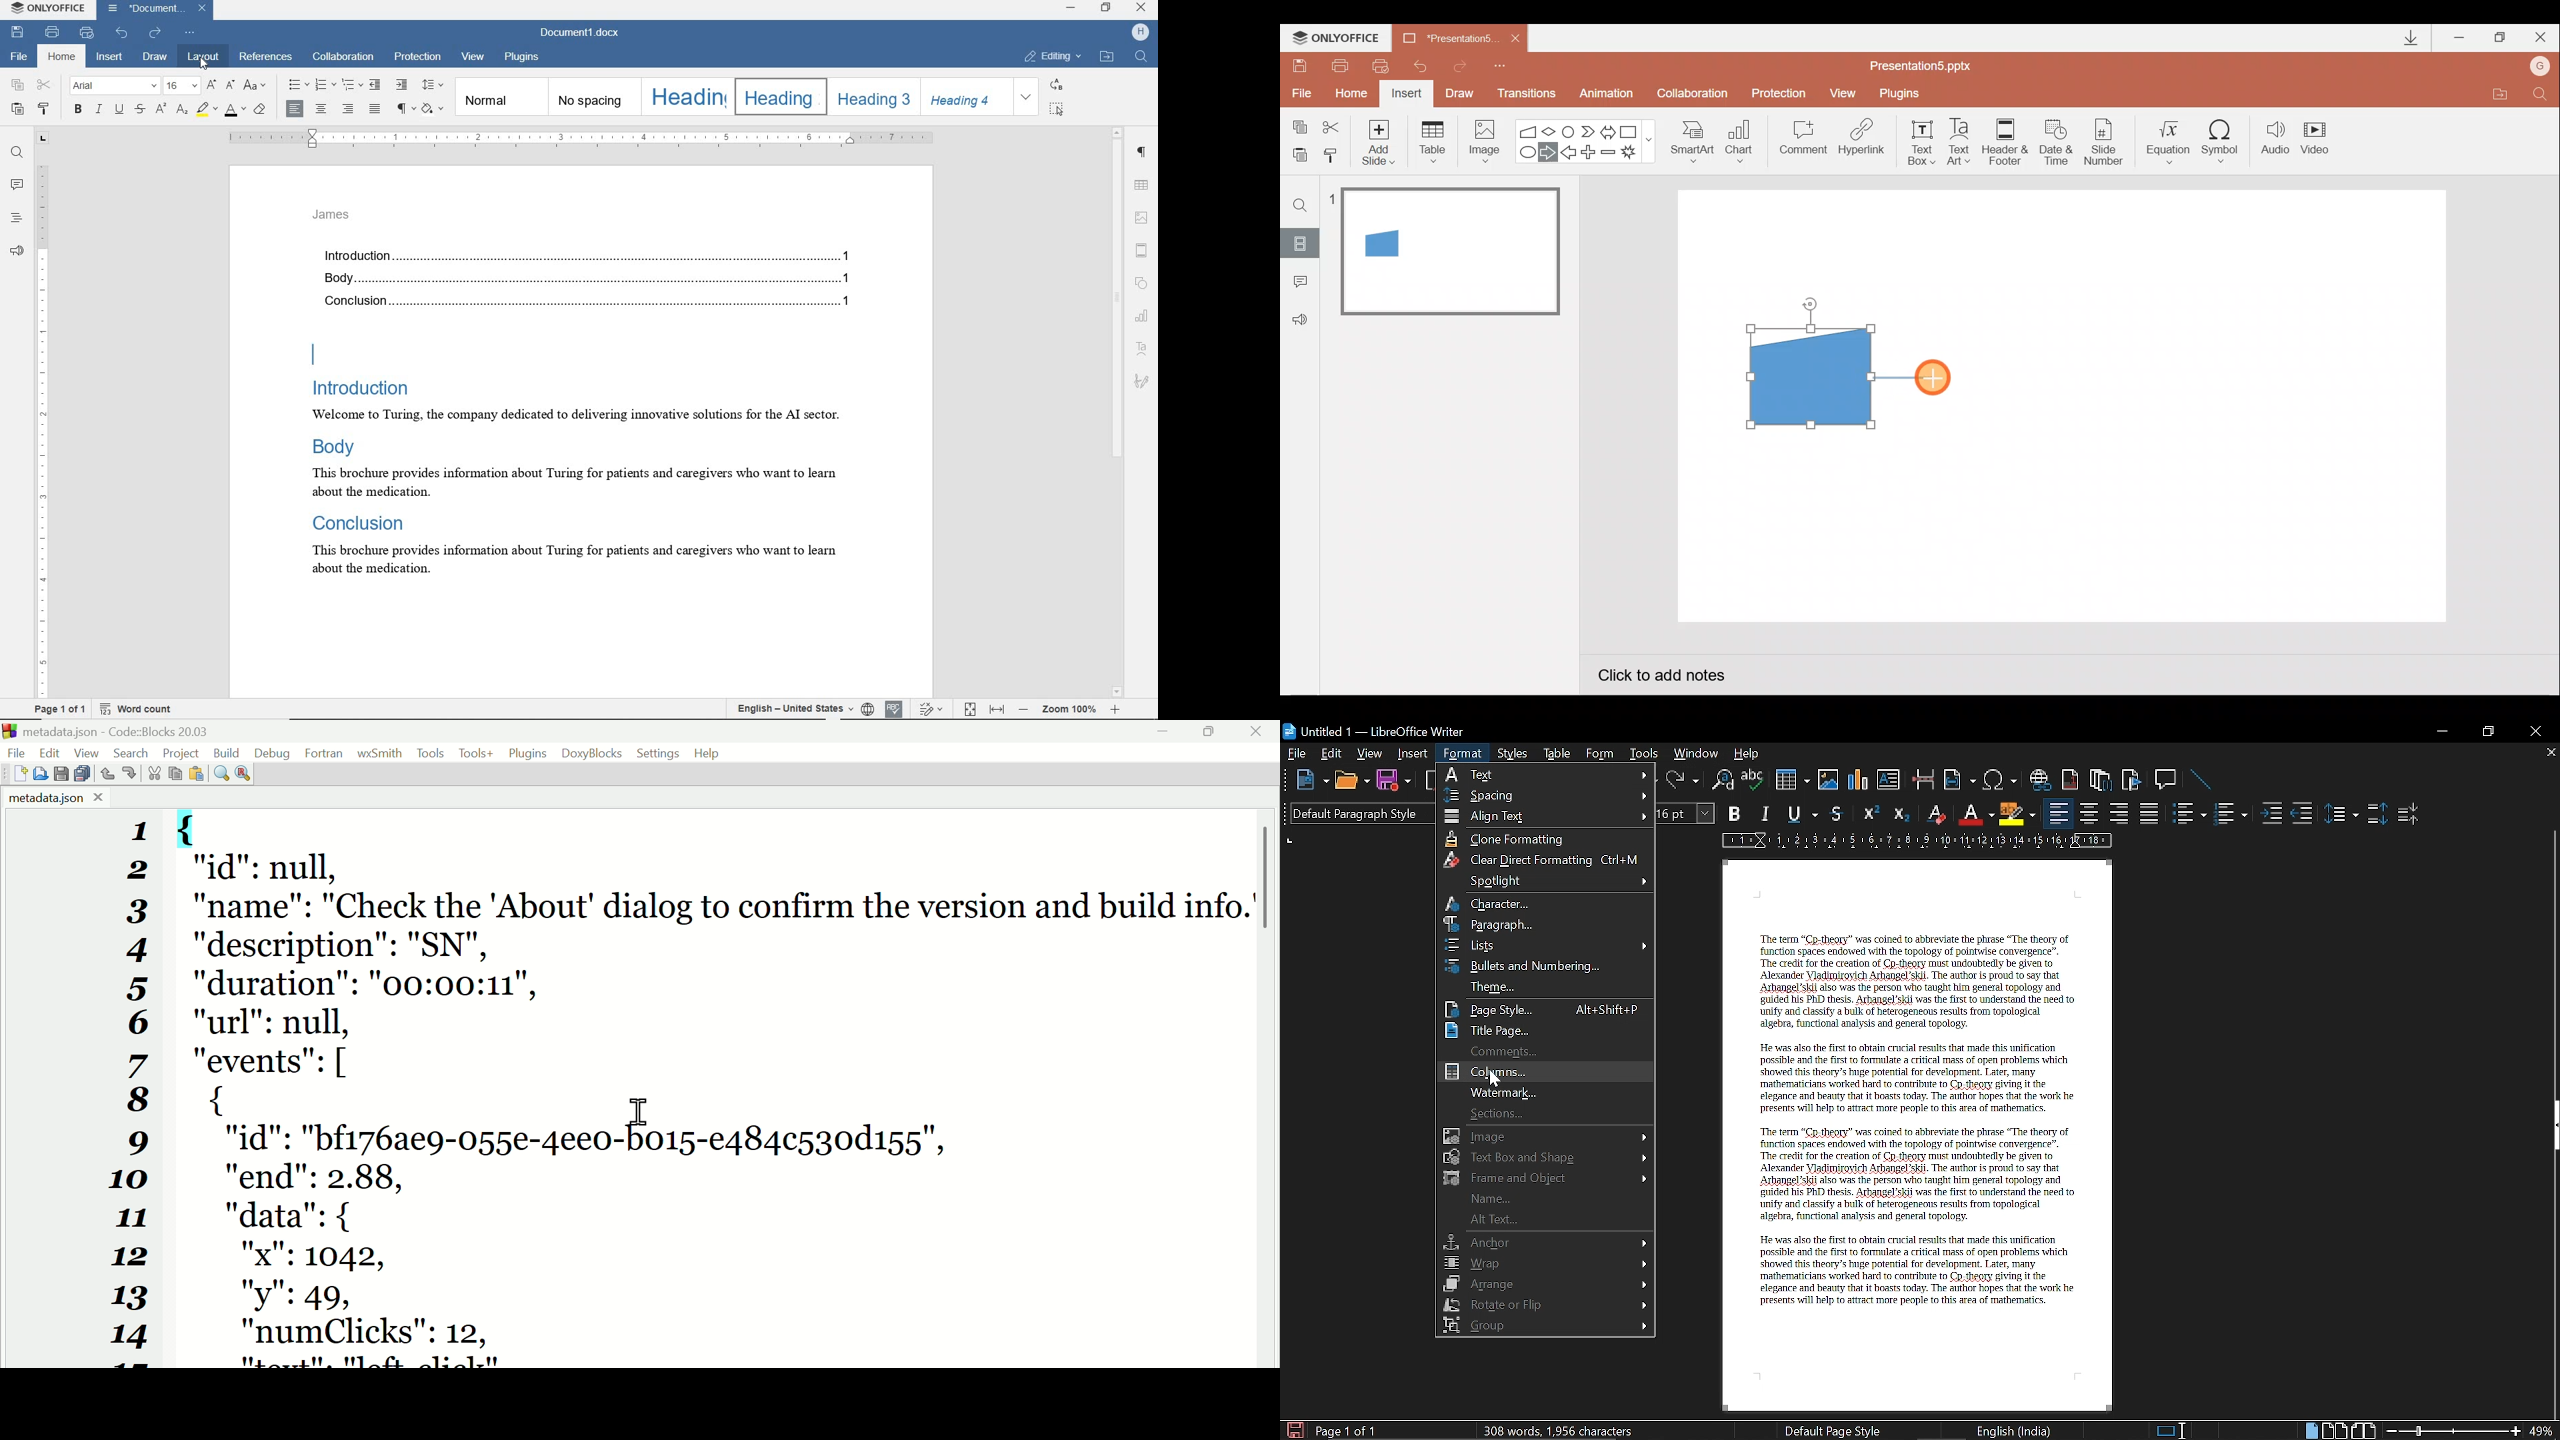  Describe the element at coordinates (261, 110) in the screenshot. I see `clear style` at that location.